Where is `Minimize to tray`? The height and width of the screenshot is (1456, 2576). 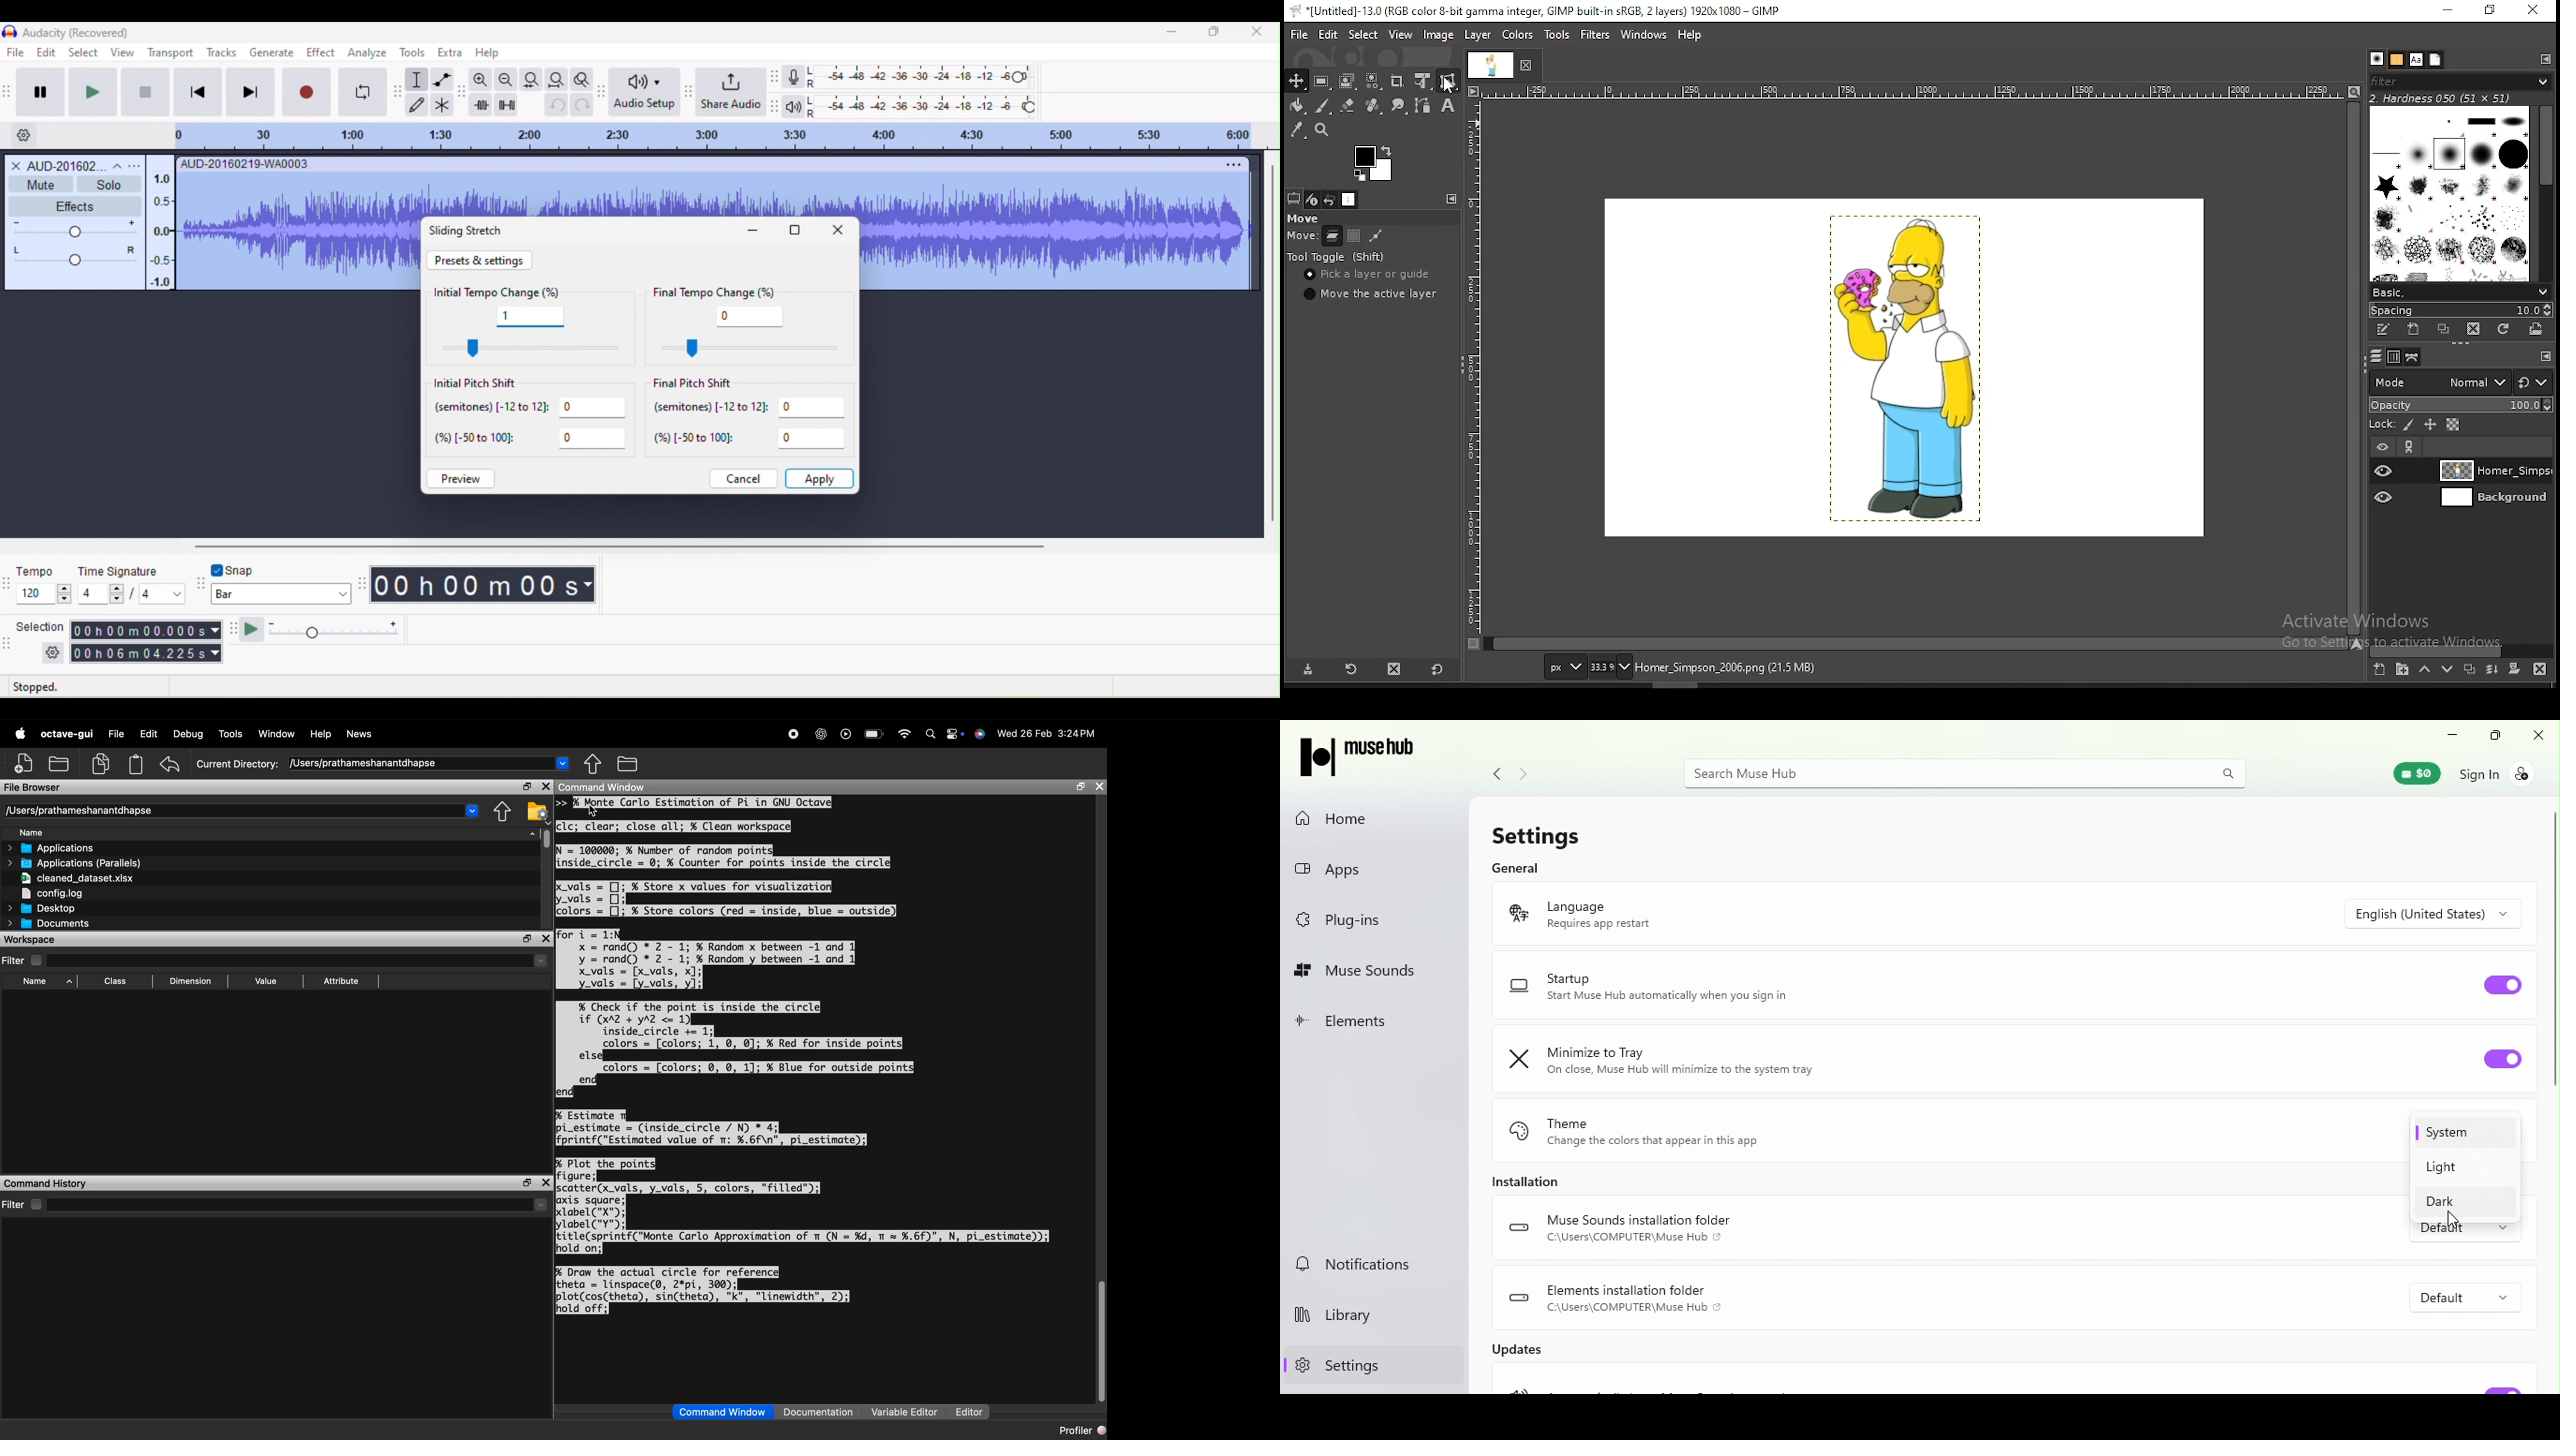 Minimize to tray is located at coordinates (1699, 1062).